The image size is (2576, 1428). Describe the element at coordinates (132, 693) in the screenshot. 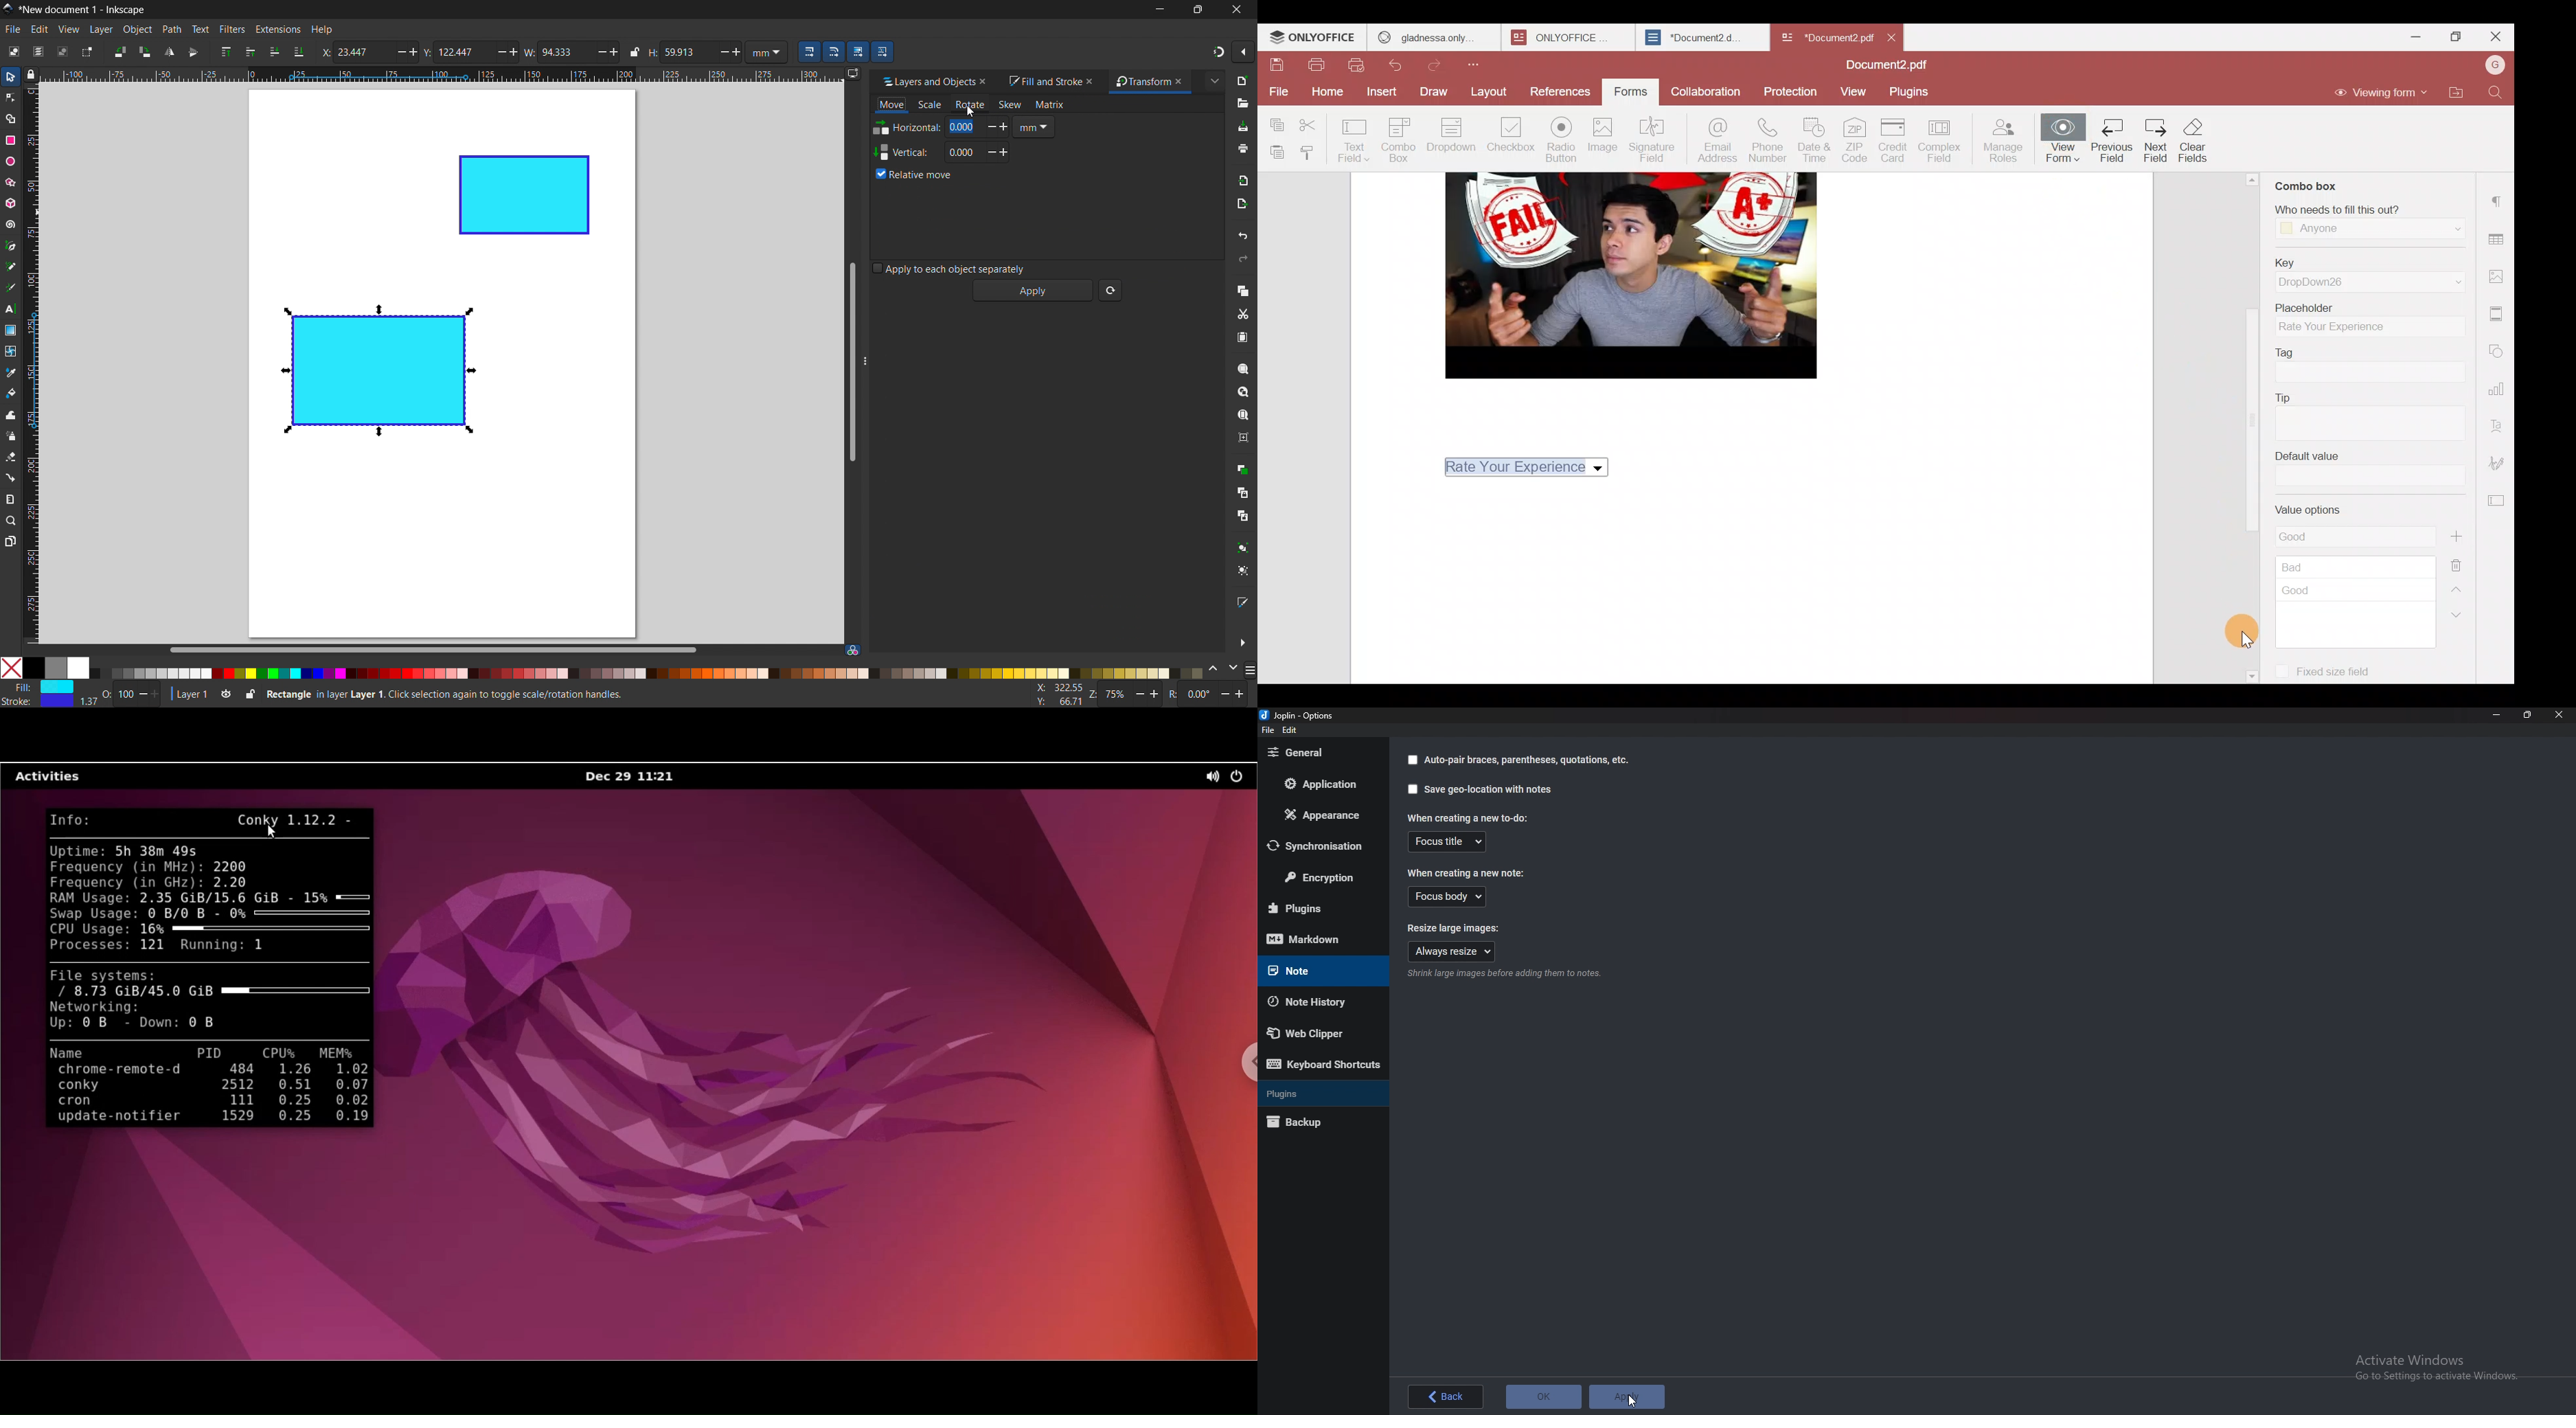

I see `O: 100` at that location.